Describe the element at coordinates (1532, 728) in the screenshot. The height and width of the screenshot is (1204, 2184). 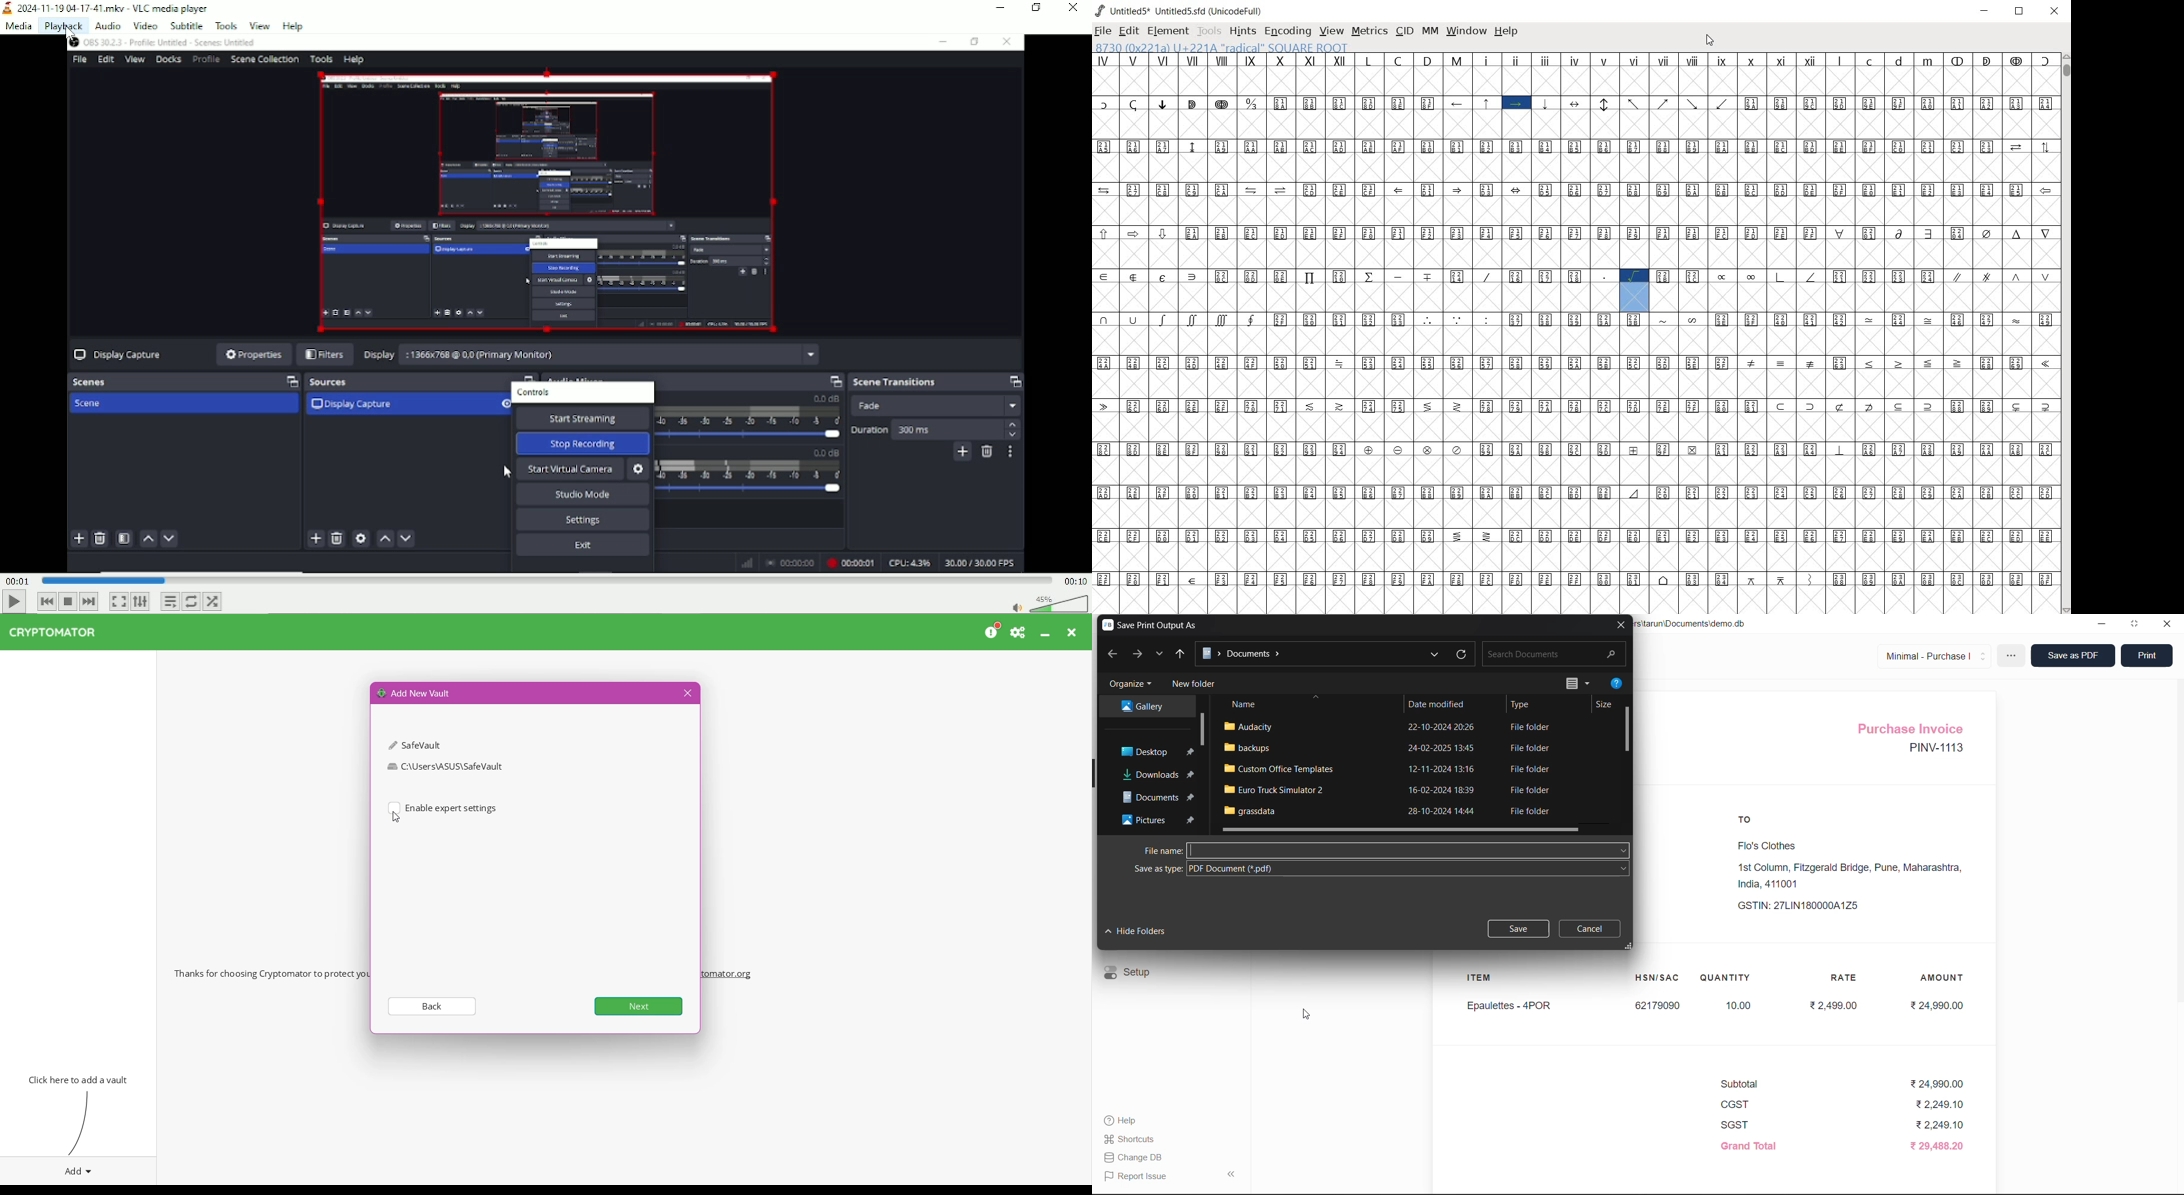
I see `File folder` at that location.